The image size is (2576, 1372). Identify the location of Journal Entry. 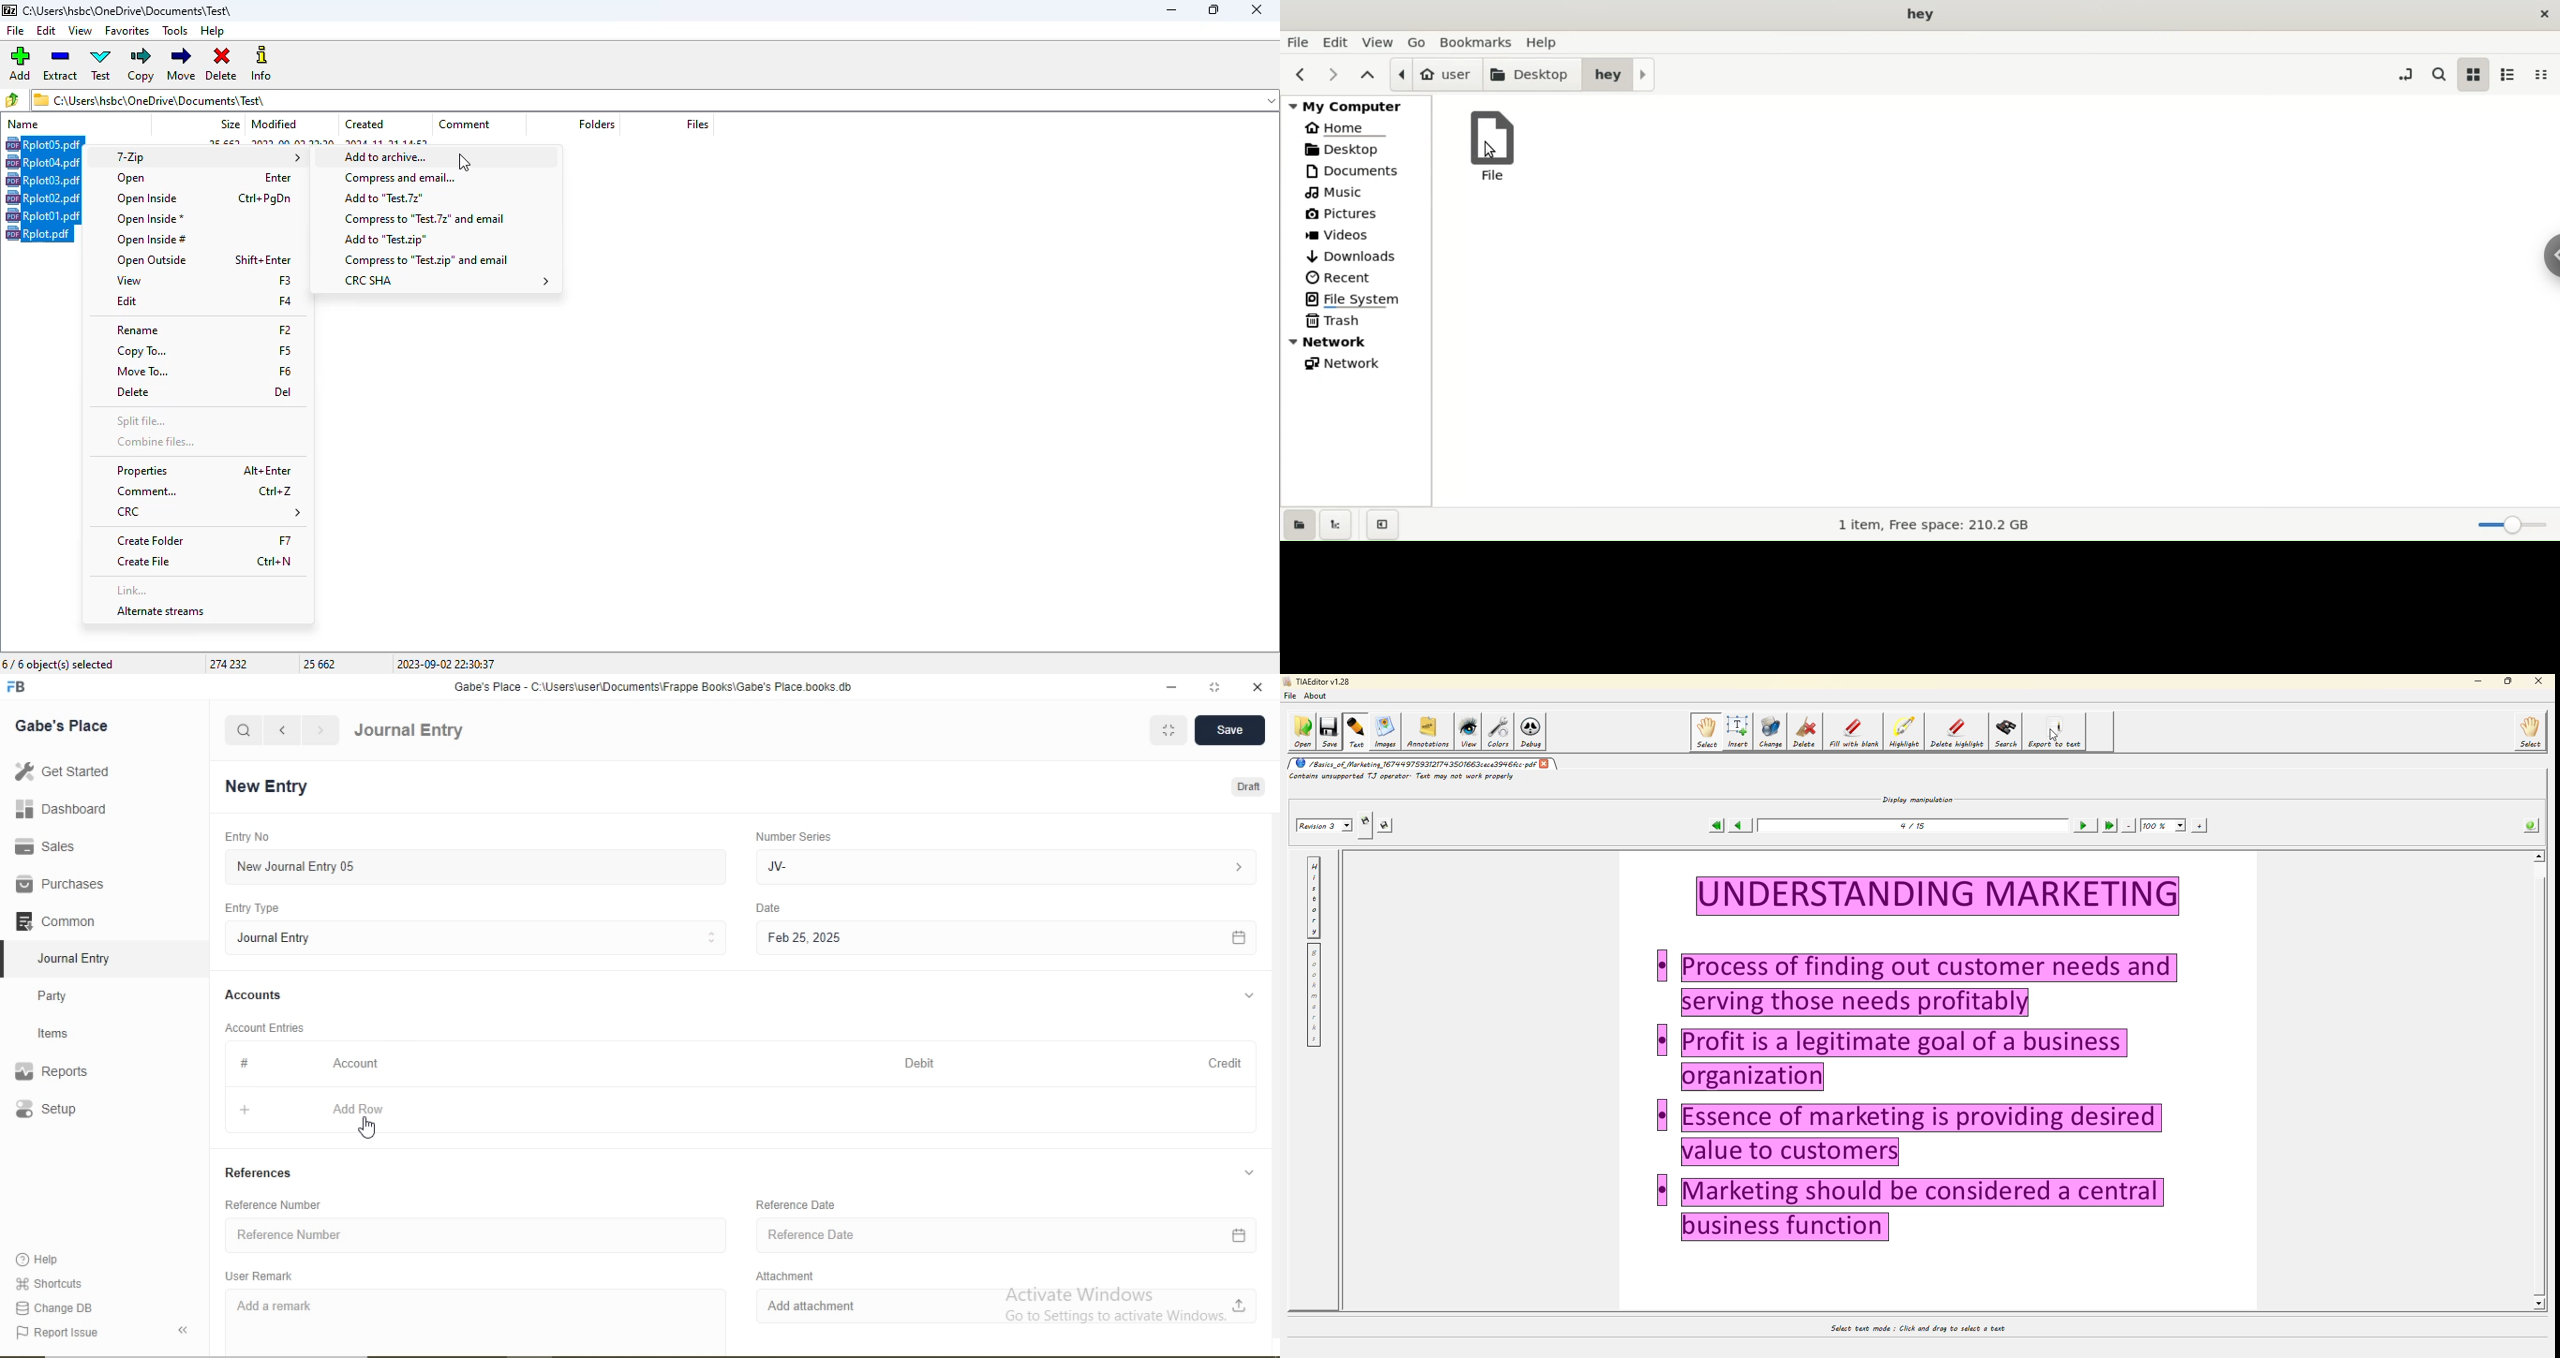
(409, 731).